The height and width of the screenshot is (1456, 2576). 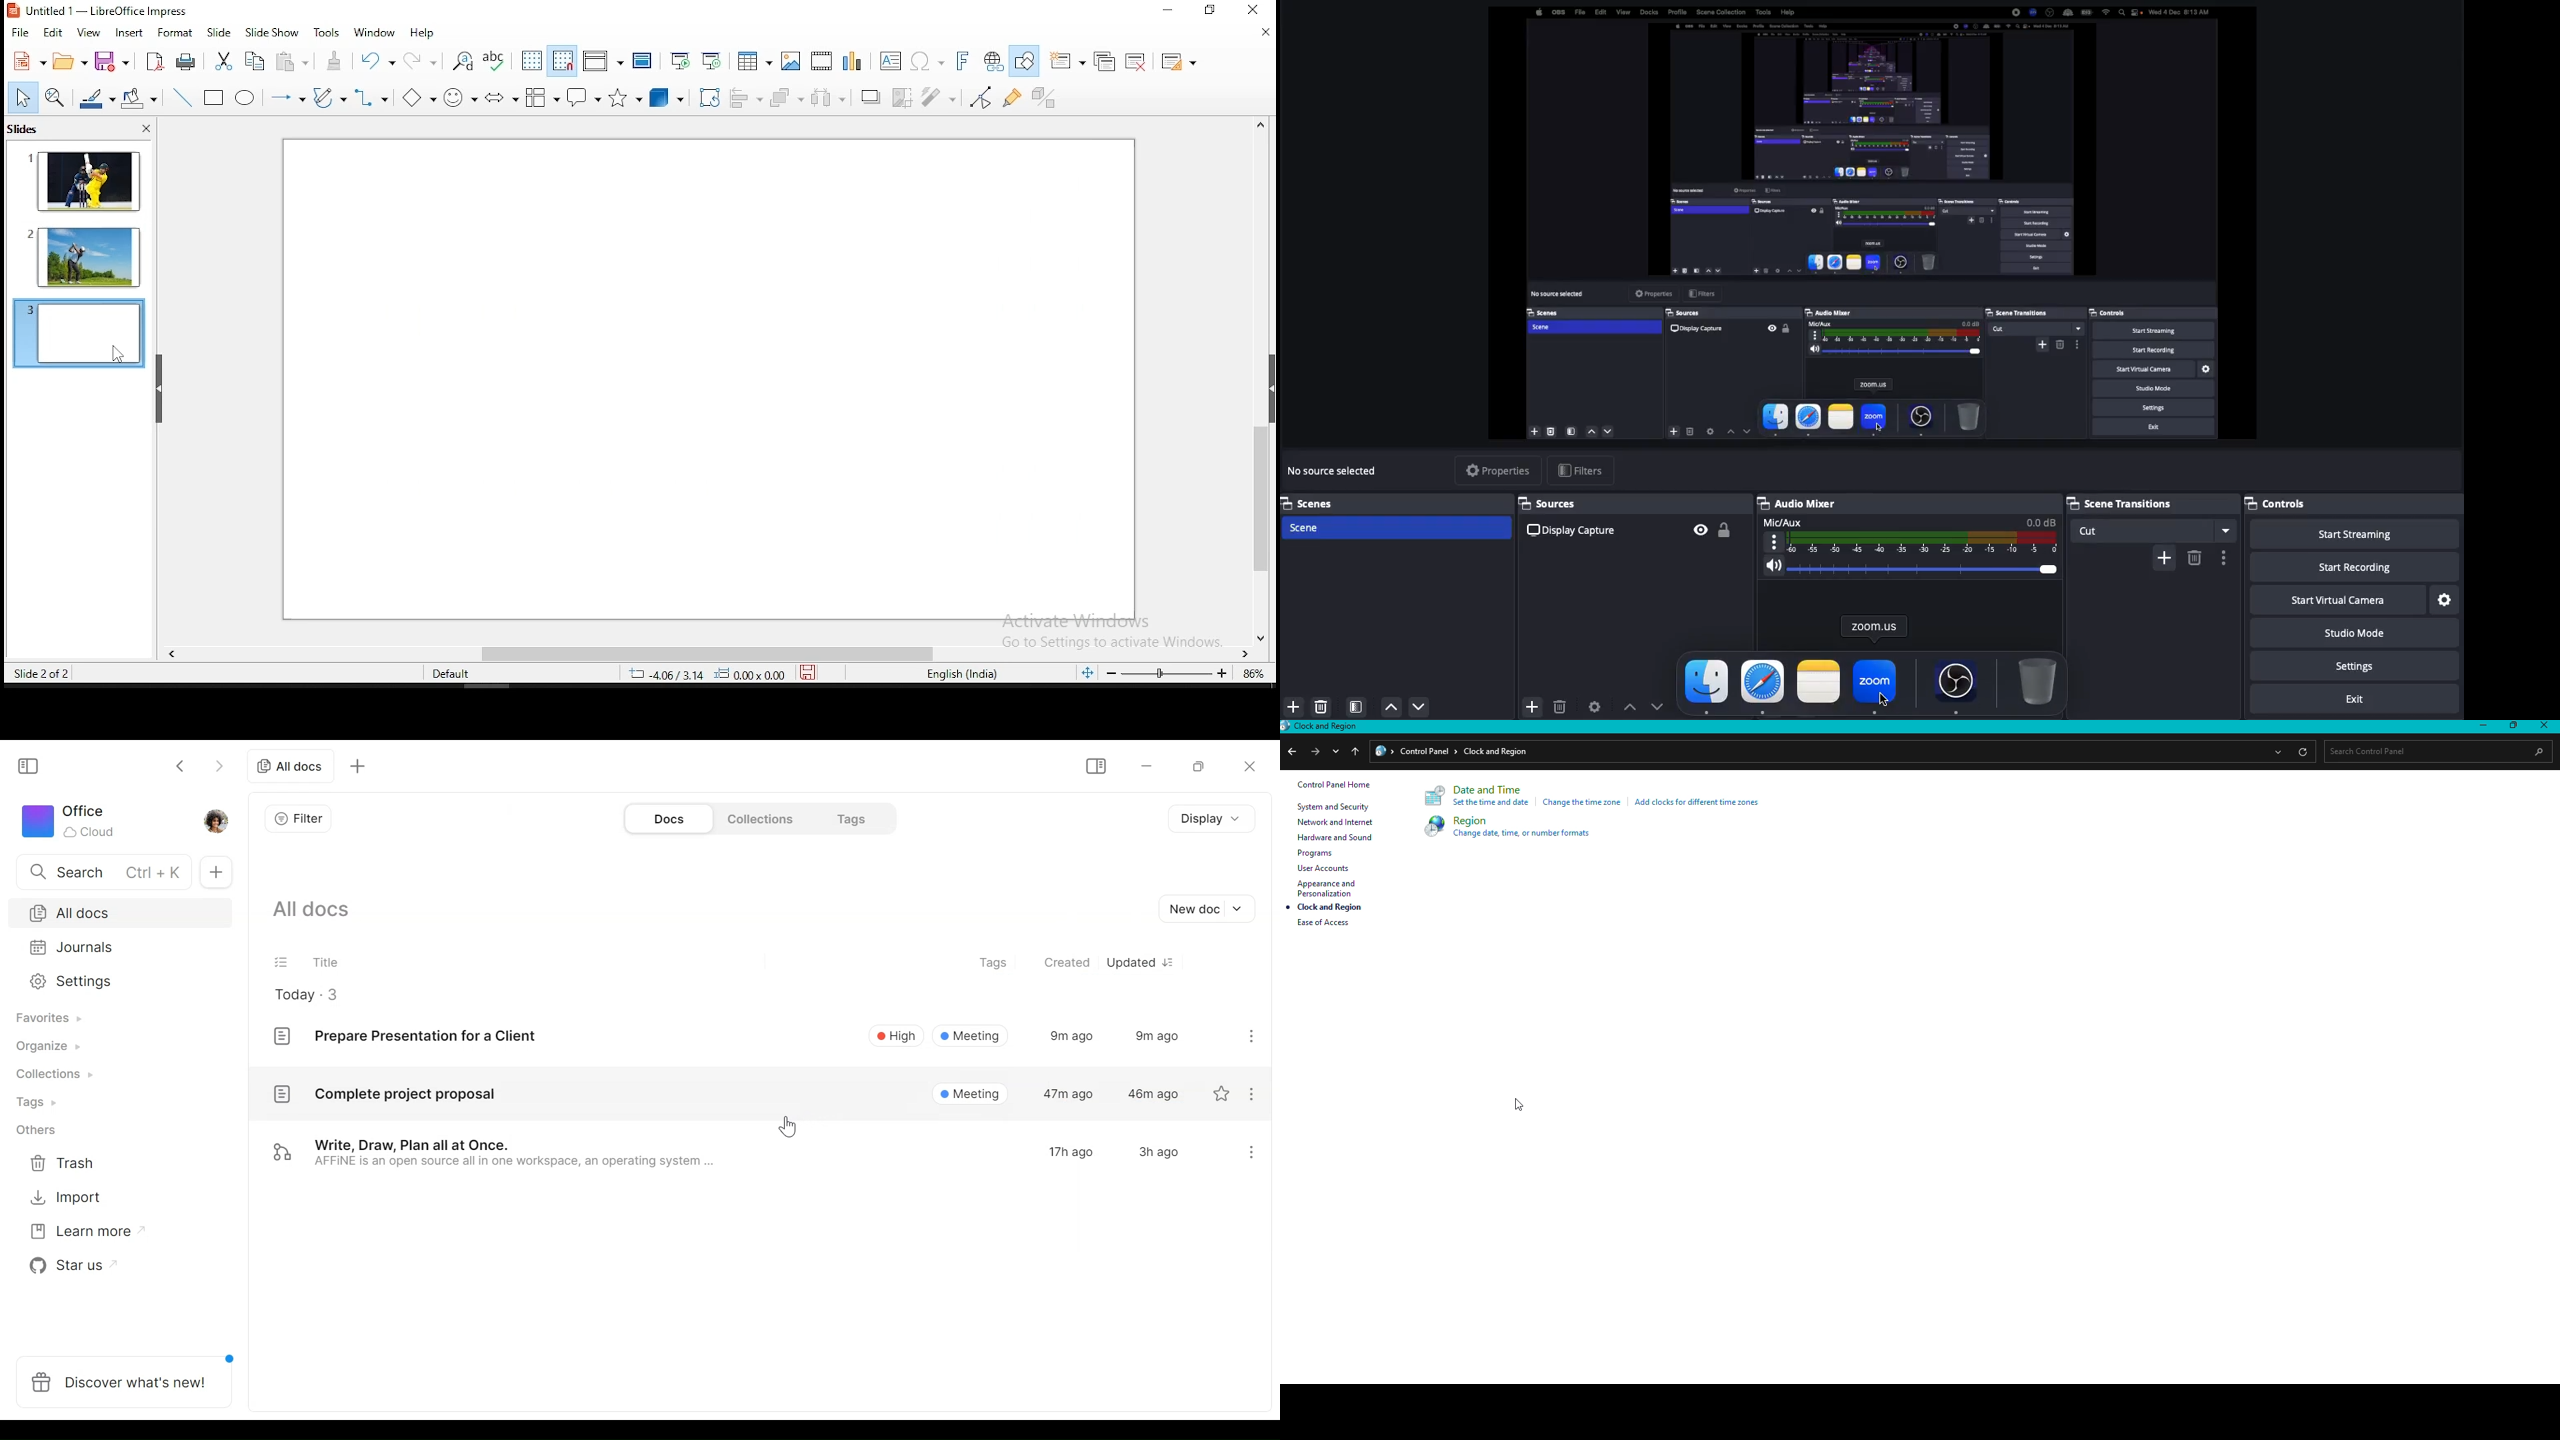 What do you see at coordinates (80, 256) in the screenshot?
I see `slide 2` at bounding box center [80, 256].